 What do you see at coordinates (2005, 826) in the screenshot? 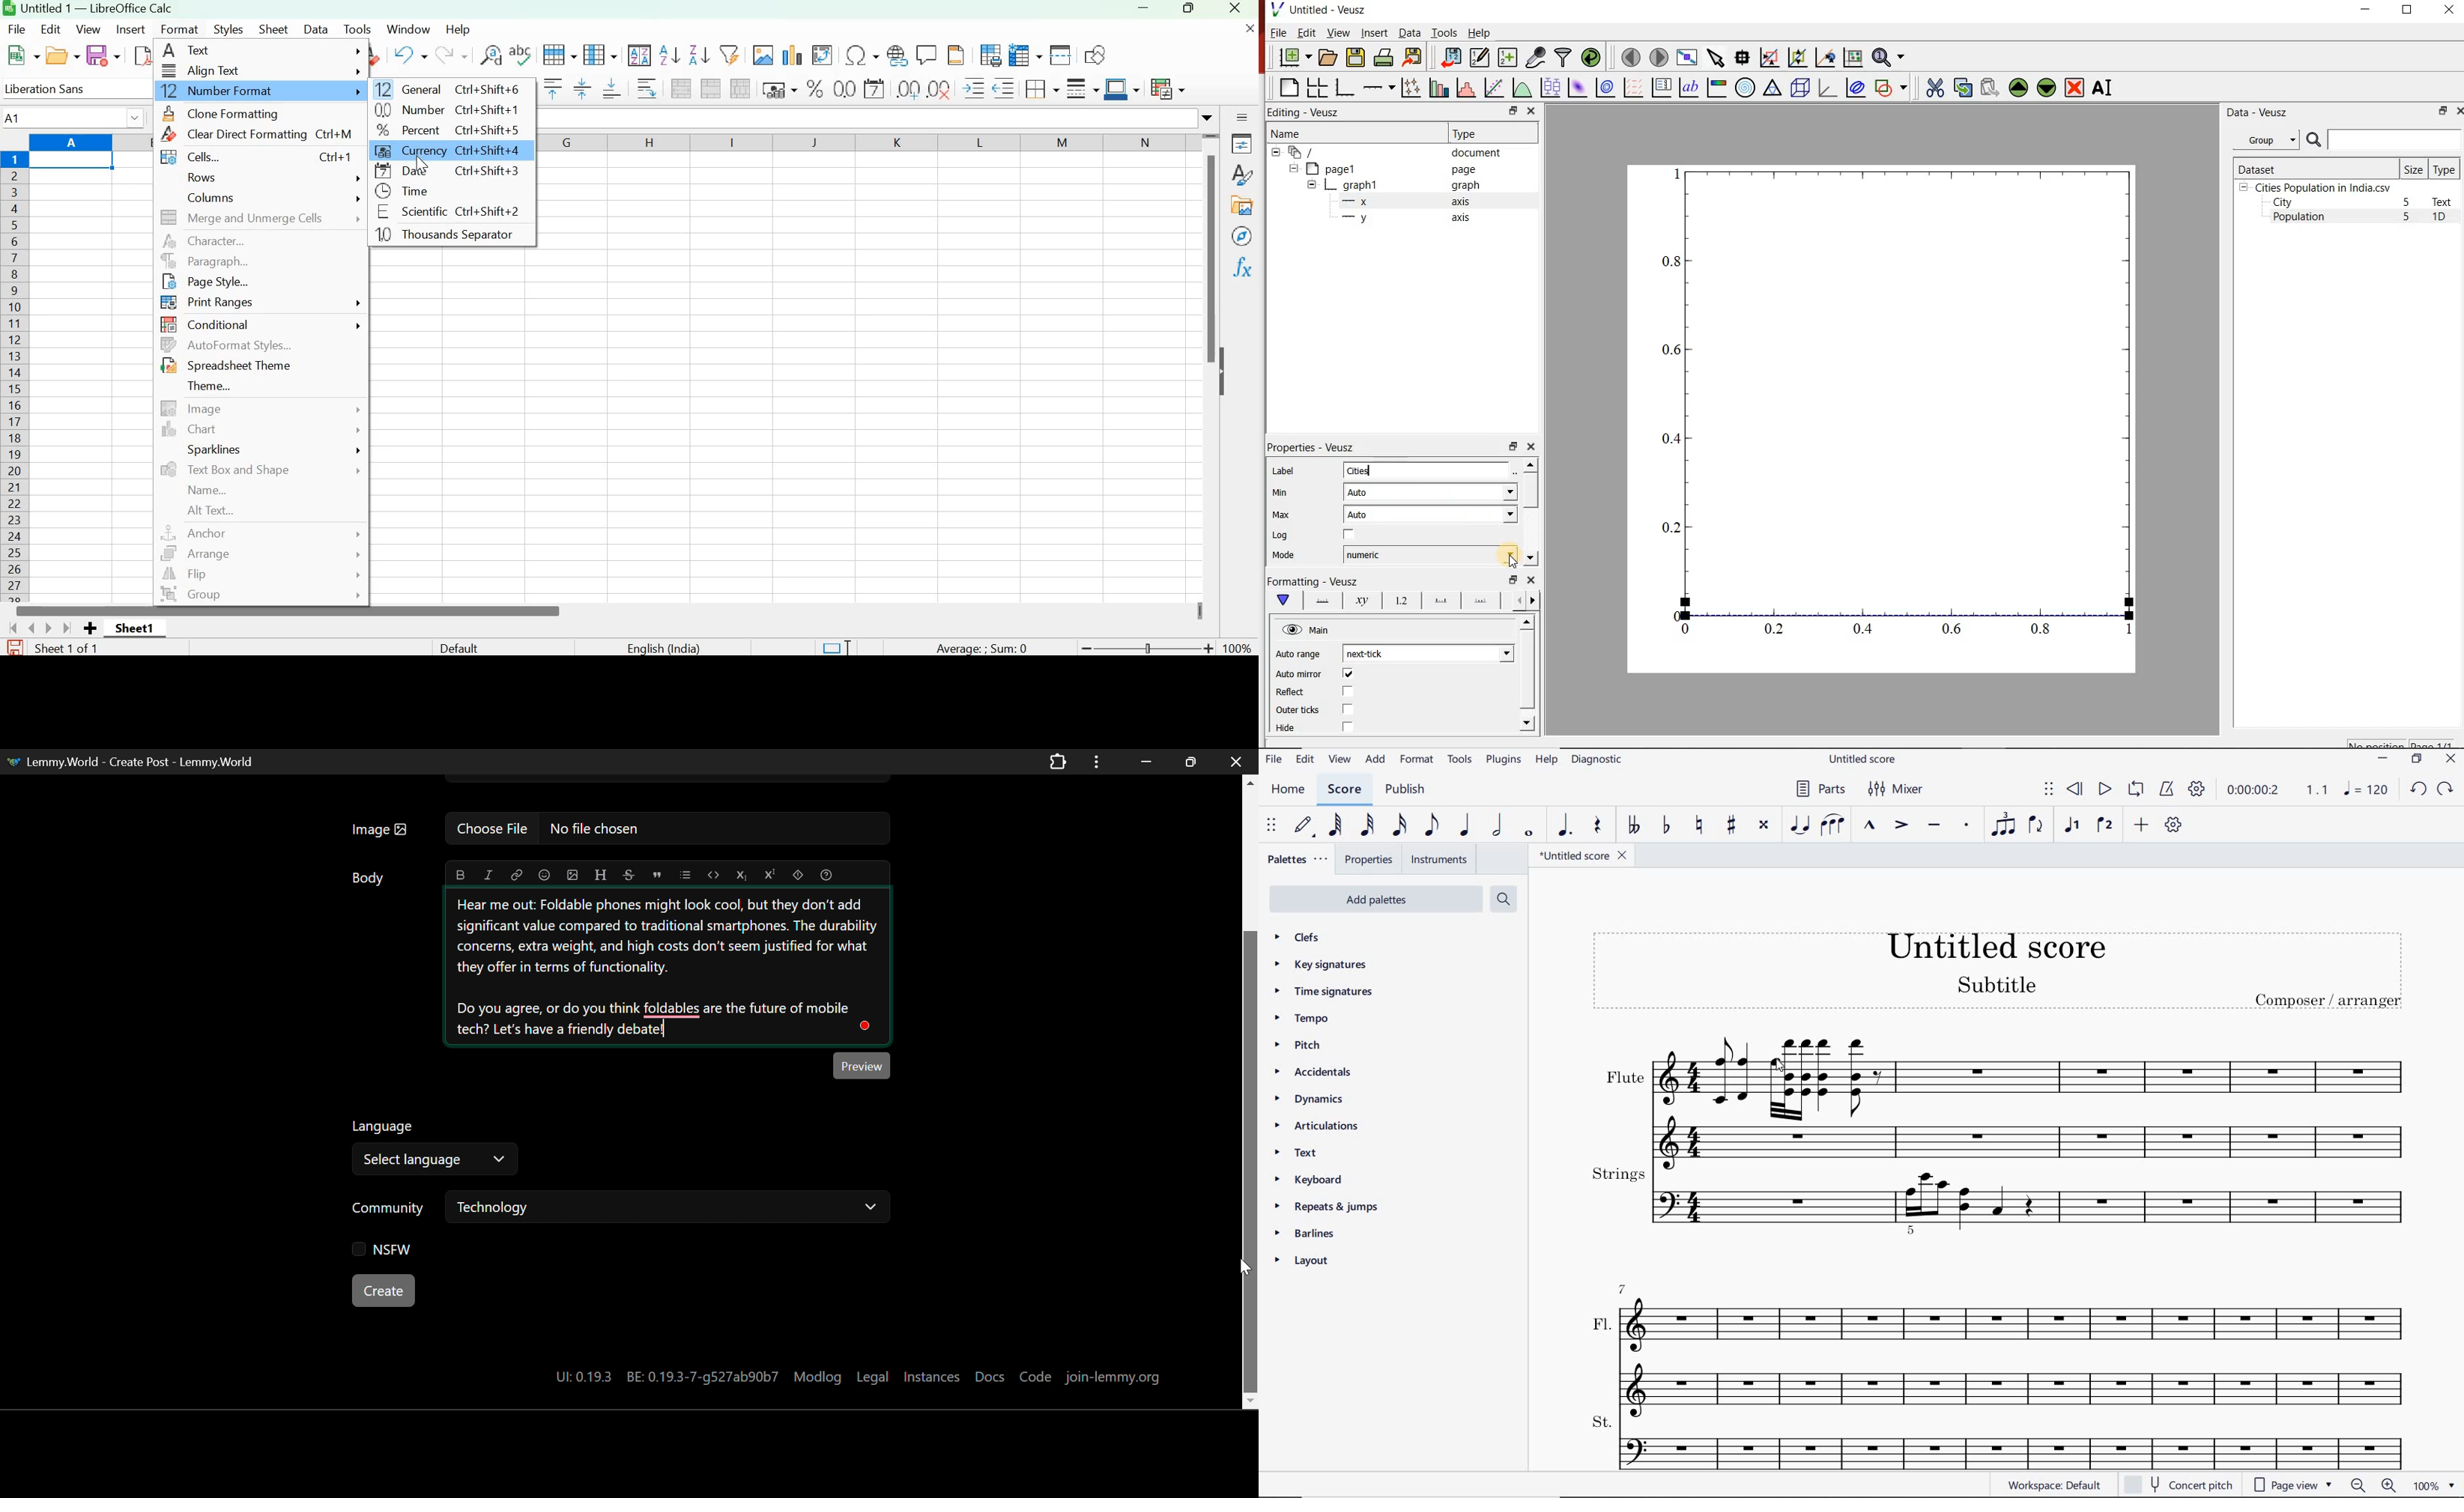
I see `TUPLET` at bounding box center [2005, 826].